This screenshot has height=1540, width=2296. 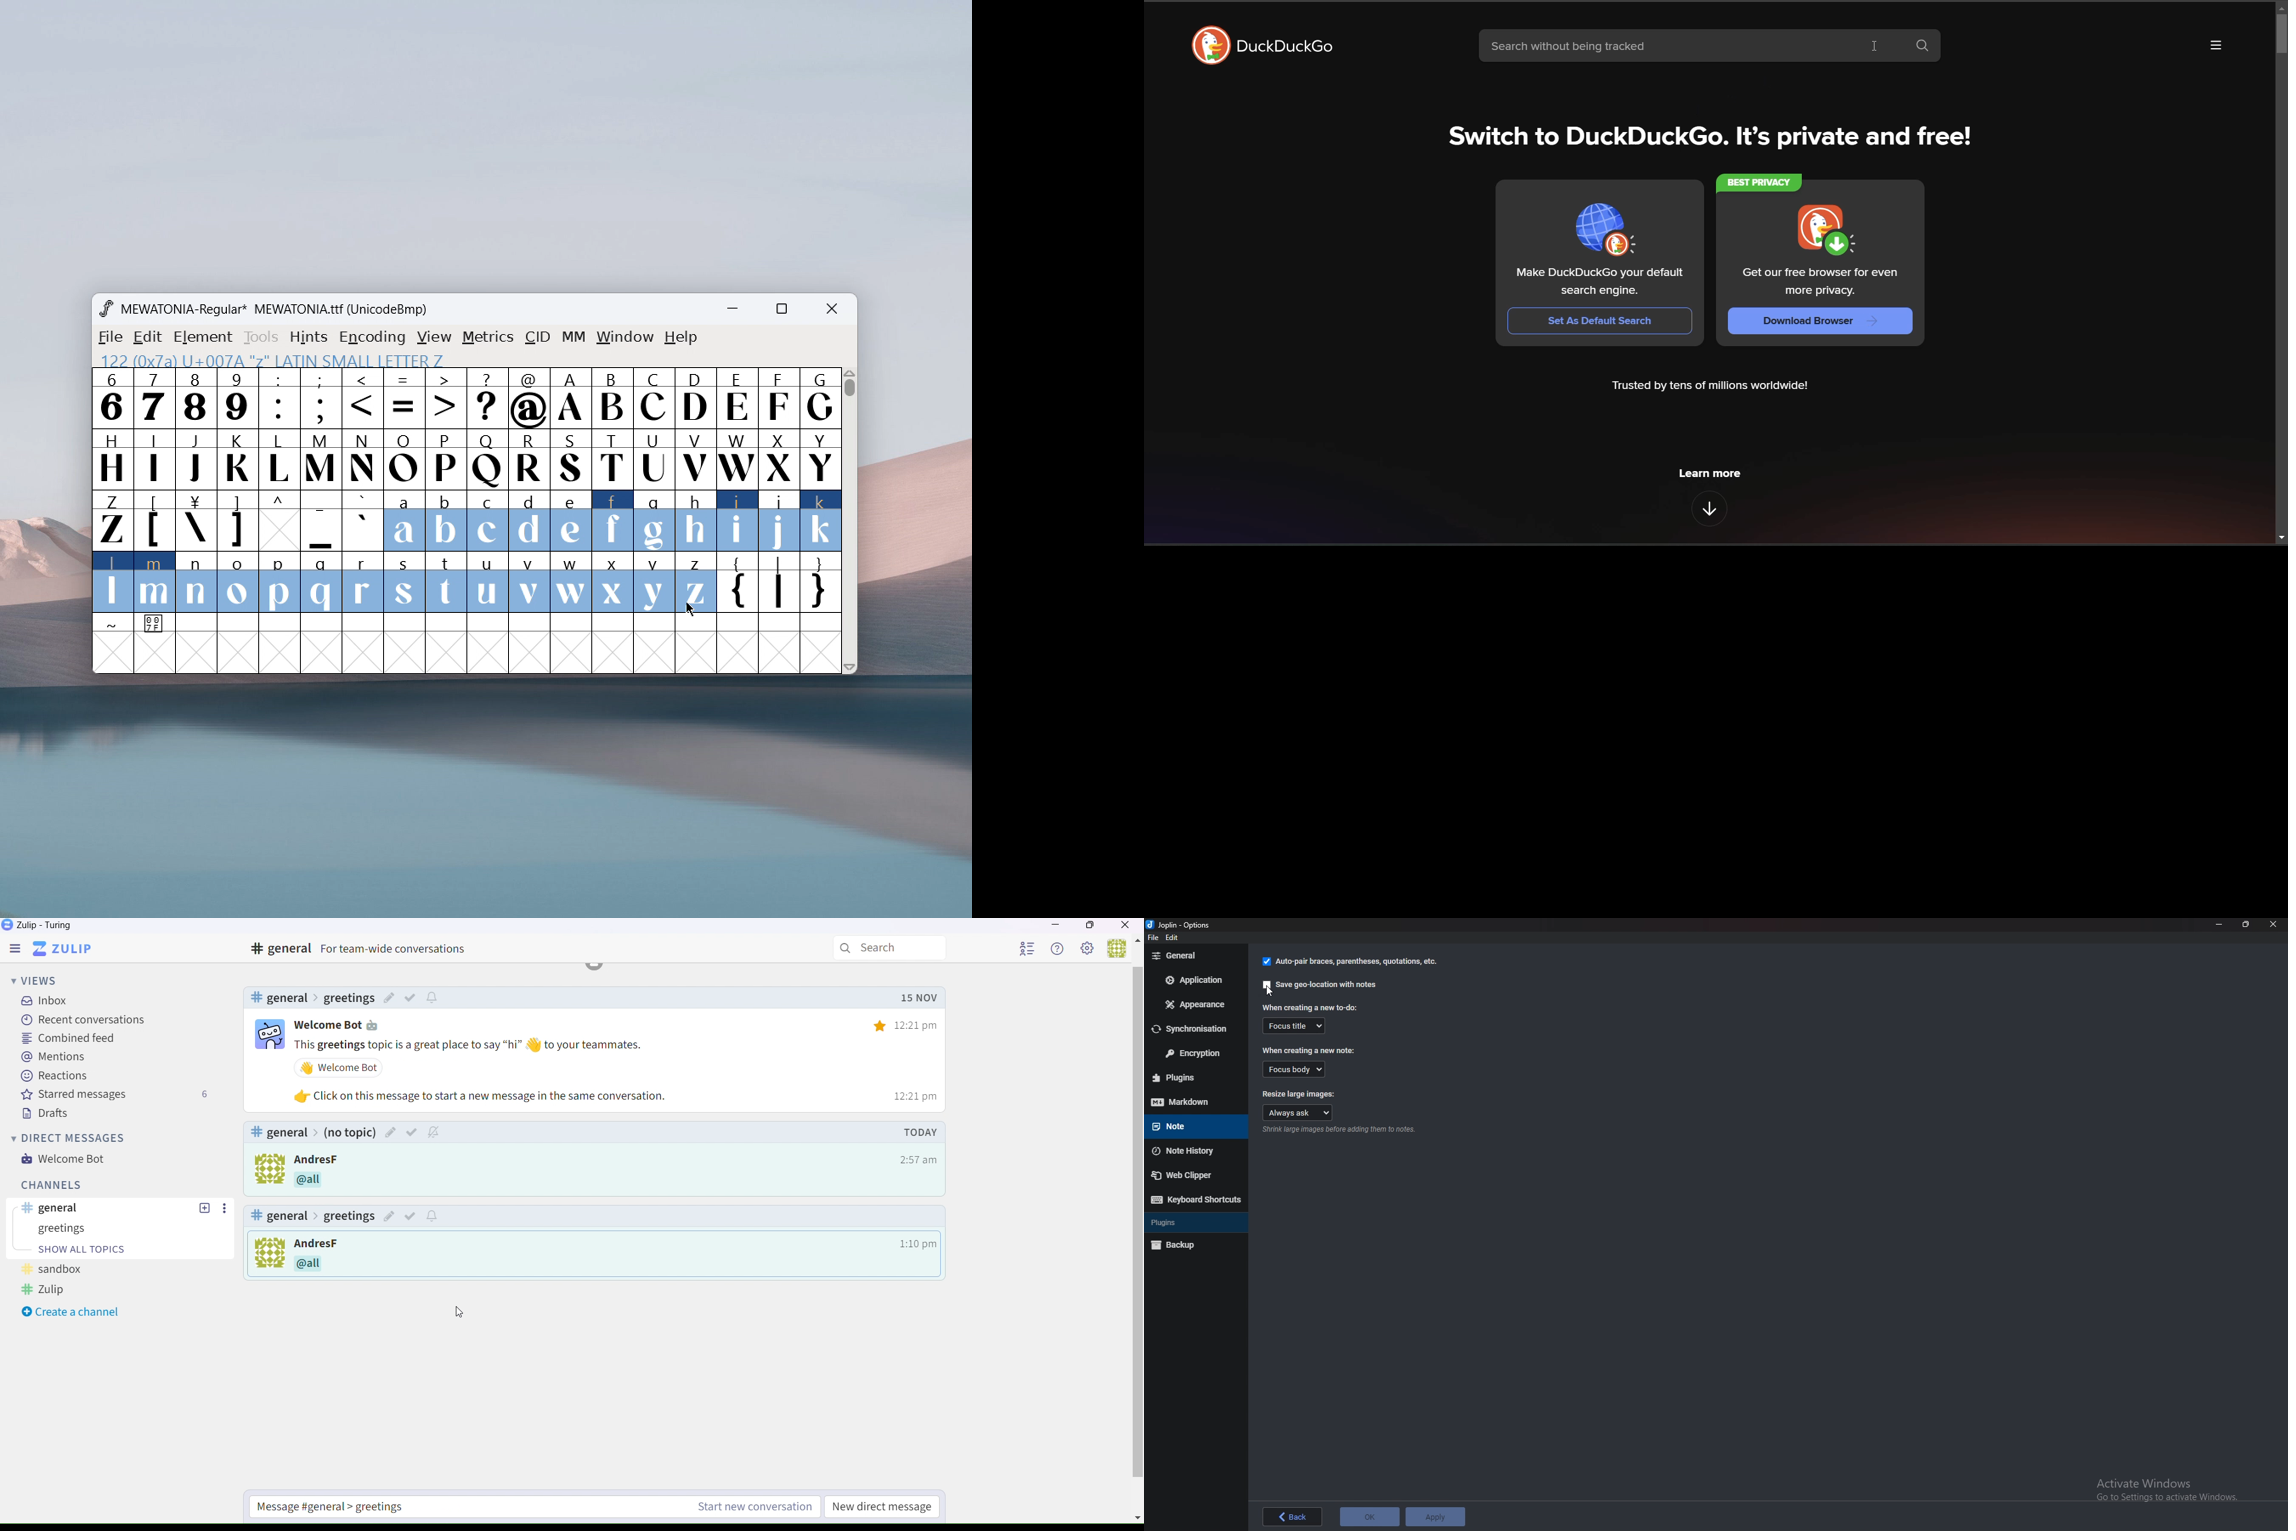 What do you see at coordinates (1195, 1077) in the screenshot?
I see `plugins` at bounding box center [1195, 1077].